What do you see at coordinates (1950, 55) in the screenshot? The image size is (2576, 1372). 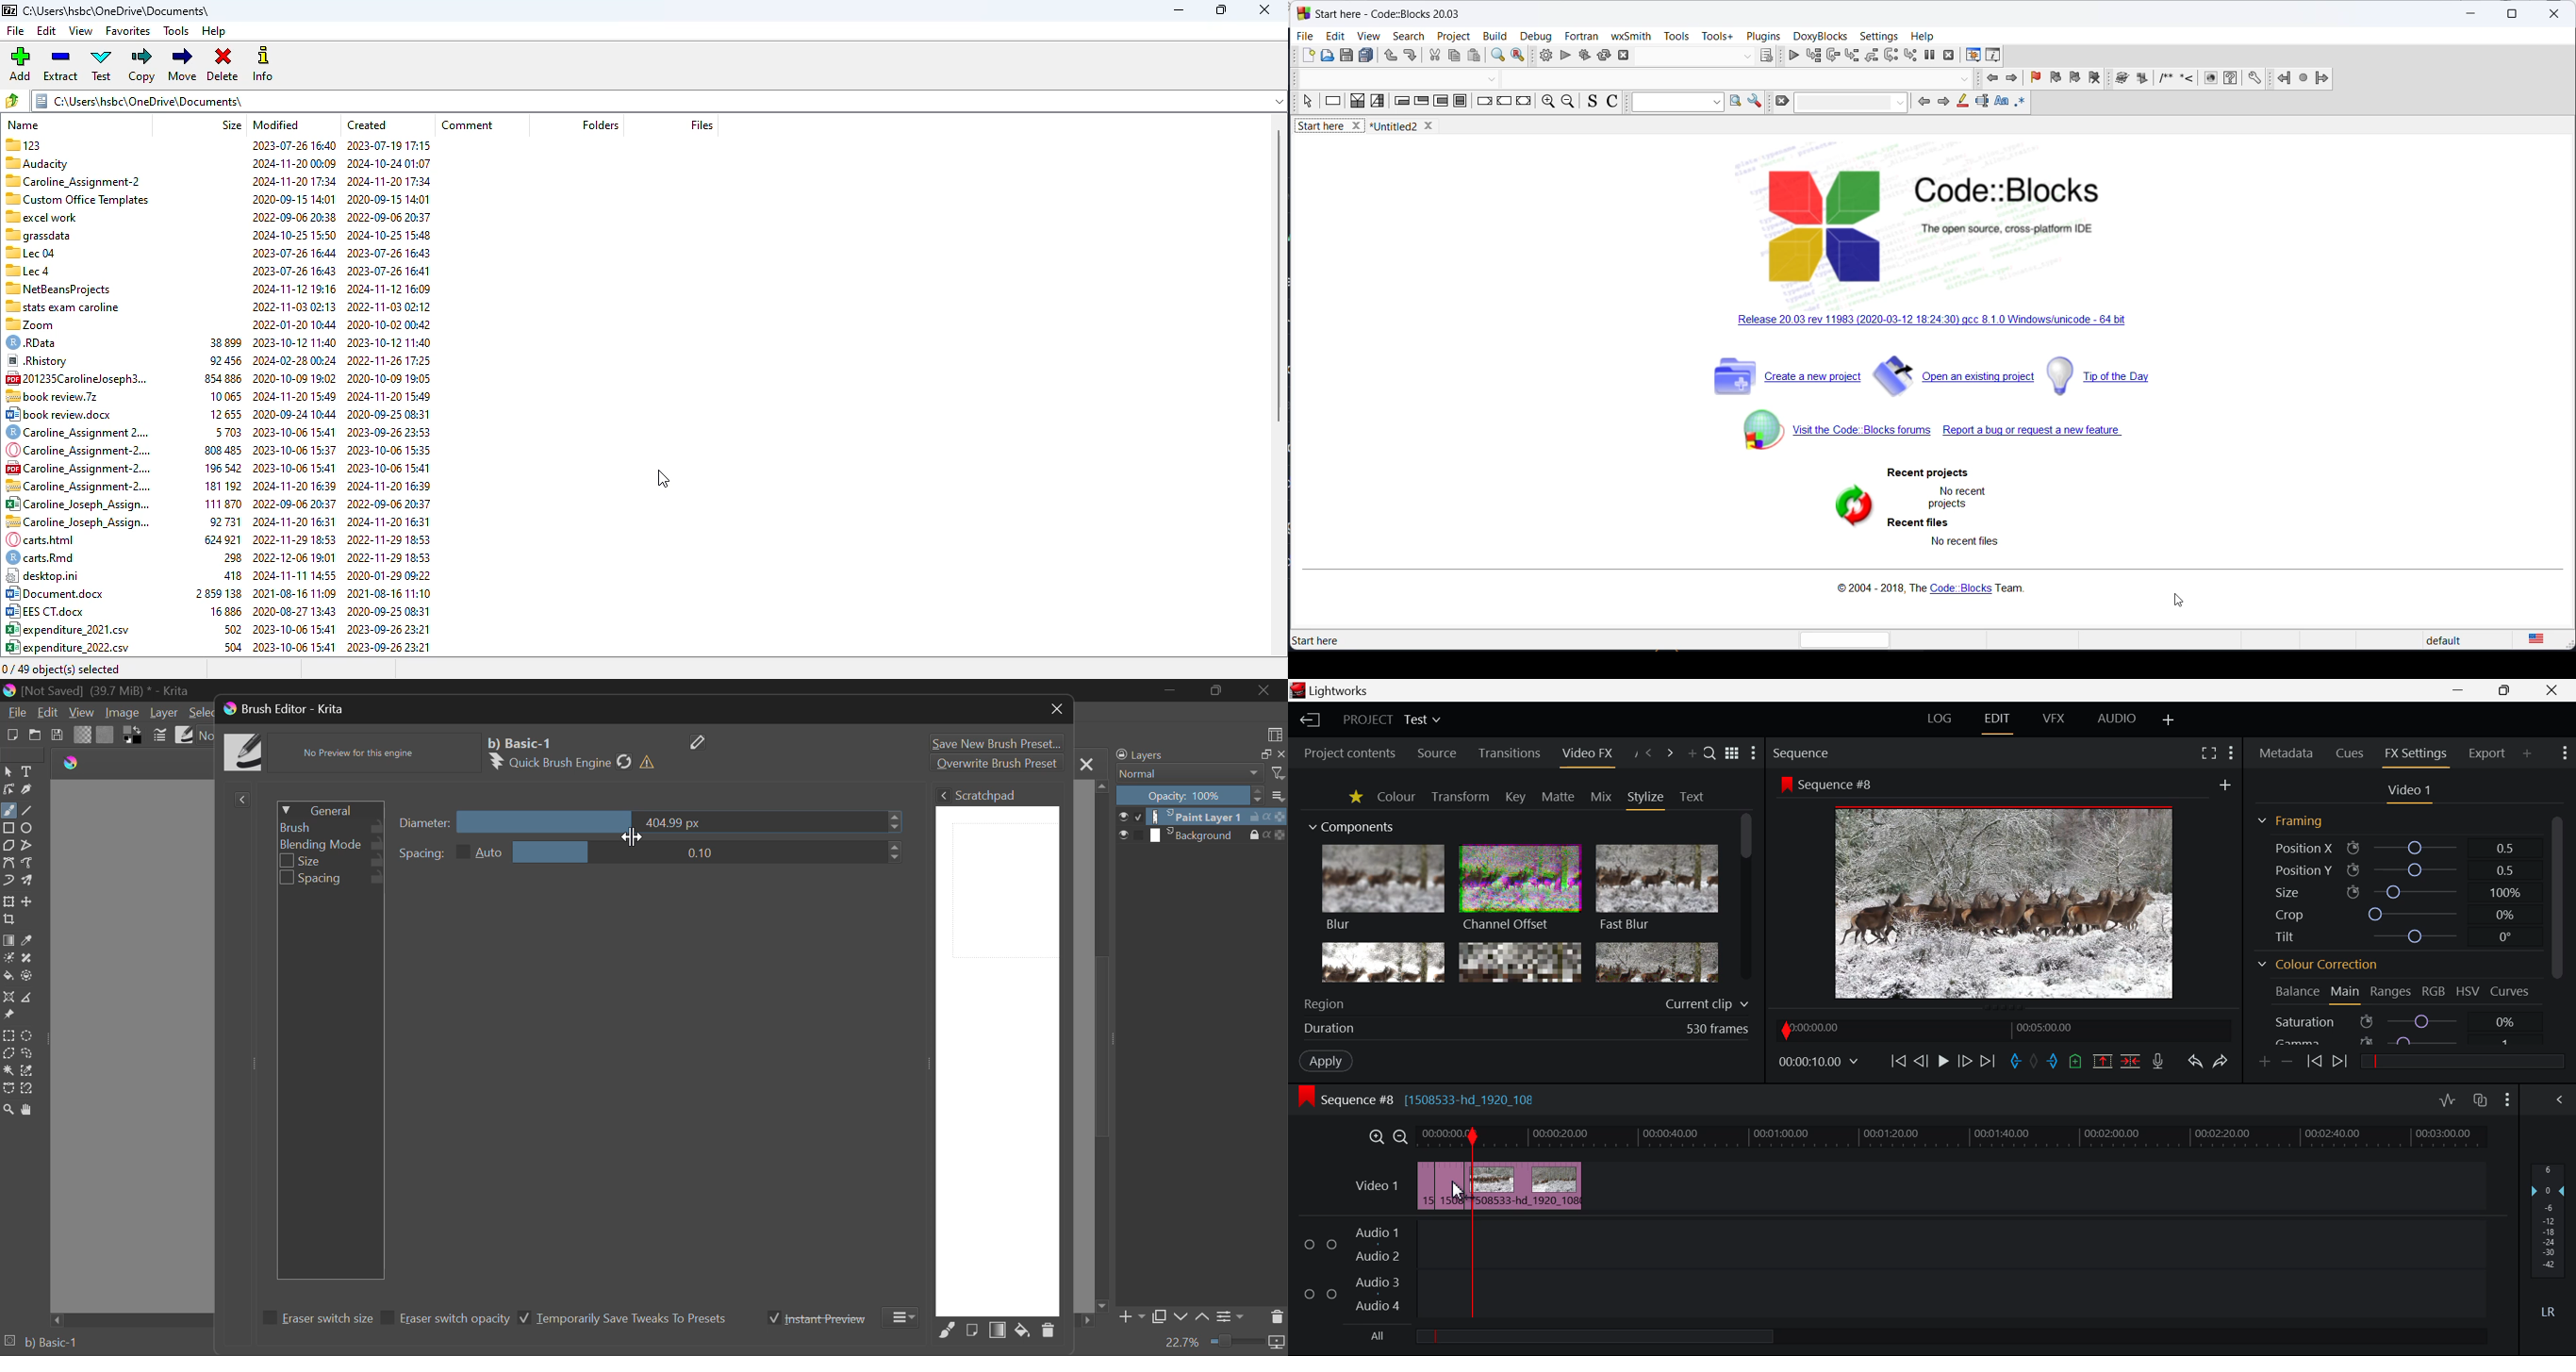 I see `stop debugging` at bounding box center [1950, 55].